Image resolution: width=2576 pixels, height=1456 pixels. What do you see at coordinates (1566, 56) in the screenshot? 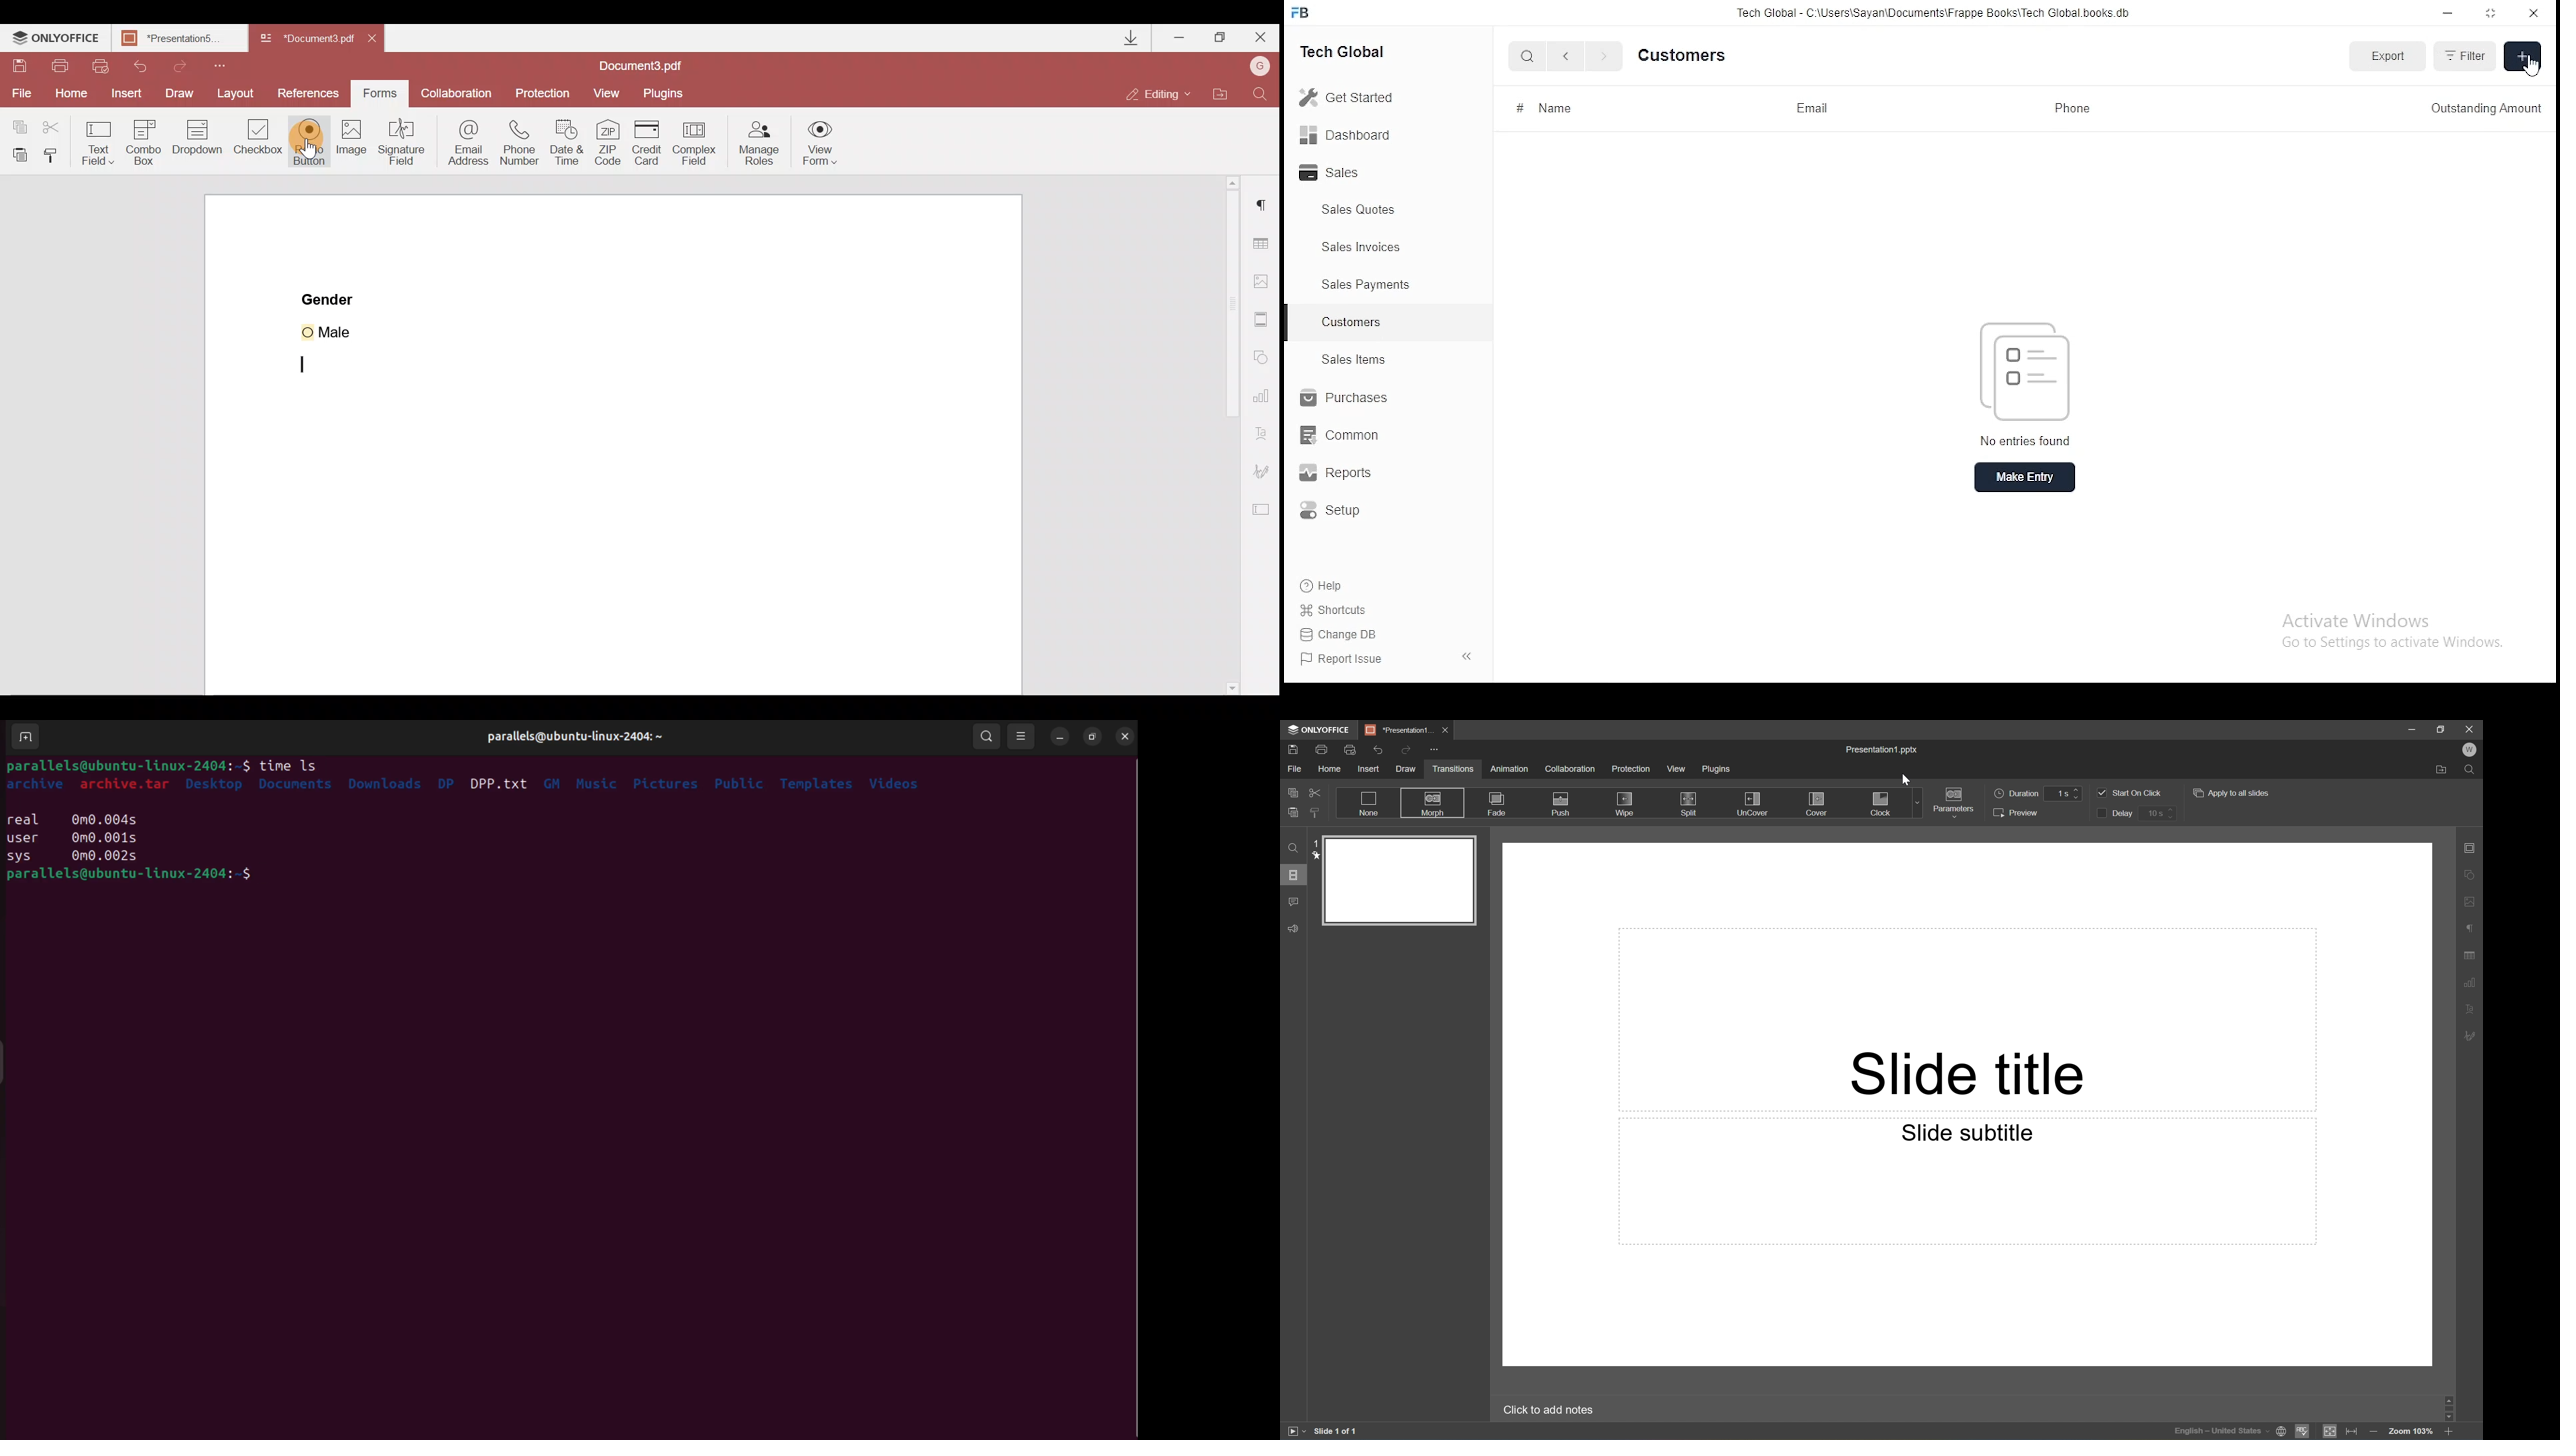
I see `previous` at bounding box center [1566, 56].